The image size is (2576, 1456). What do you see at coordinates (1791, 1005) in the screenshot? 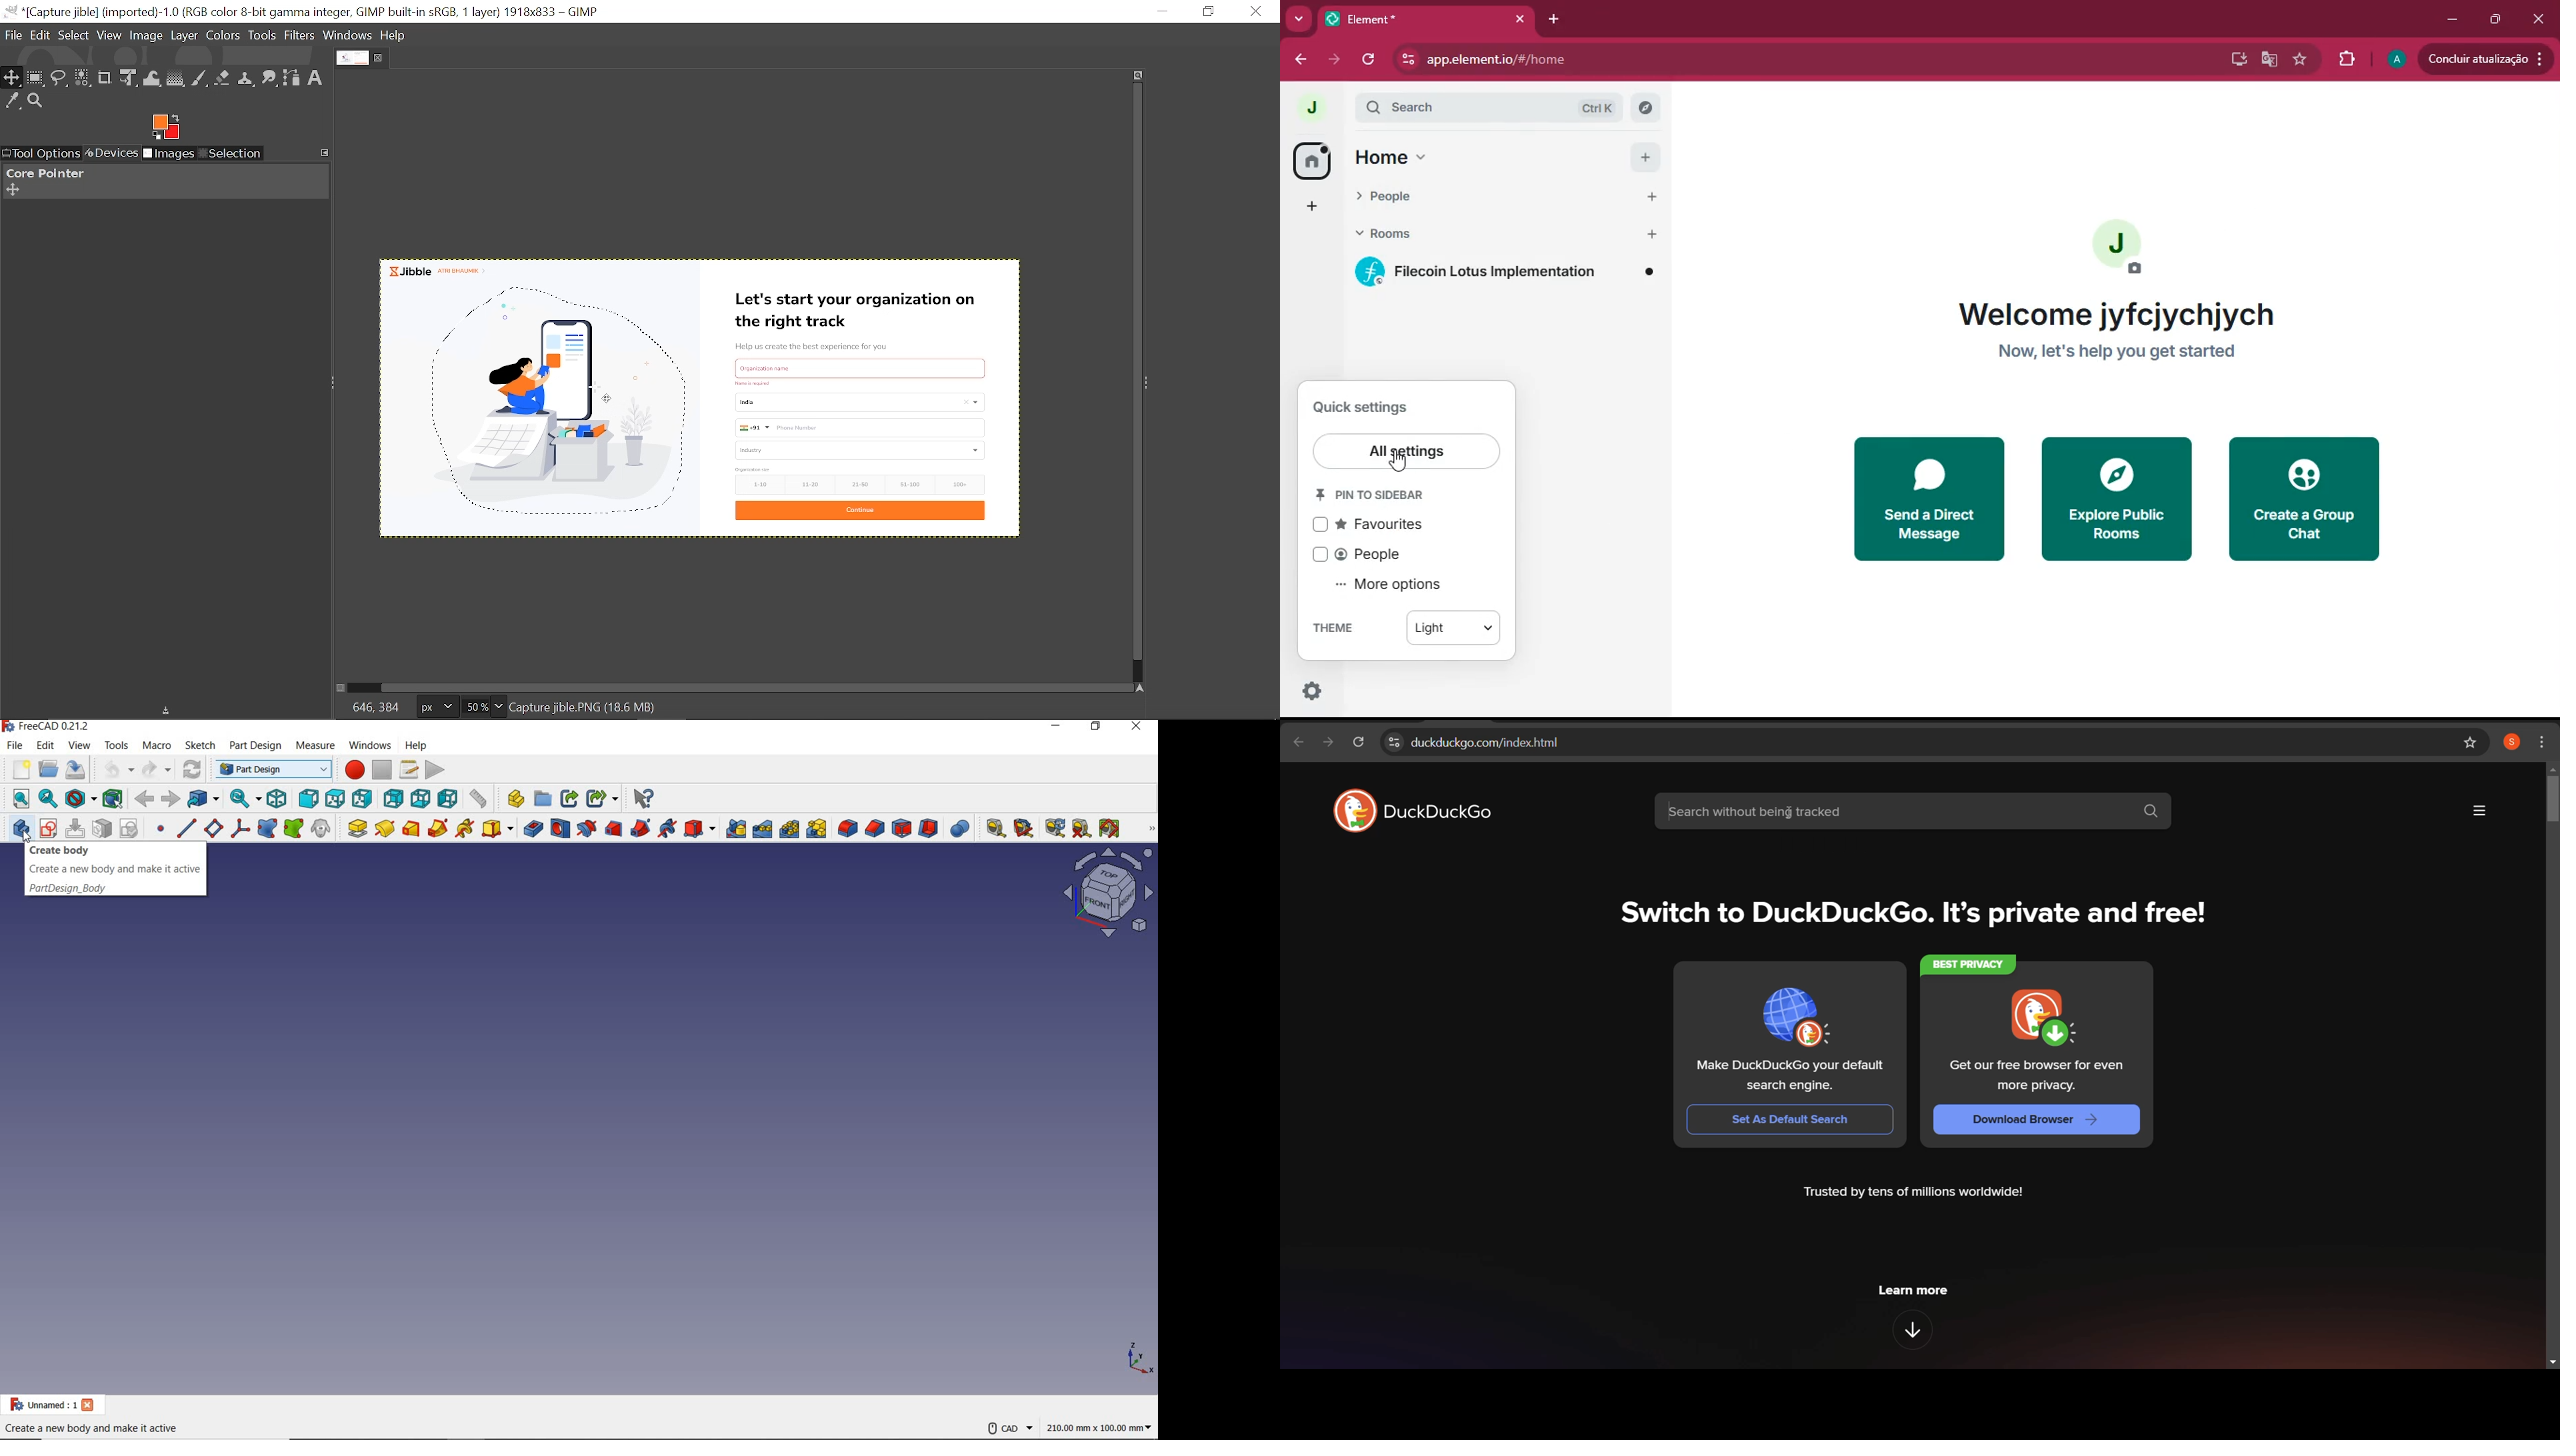
I see `set as default search` at bounding box center [1791, 1005].